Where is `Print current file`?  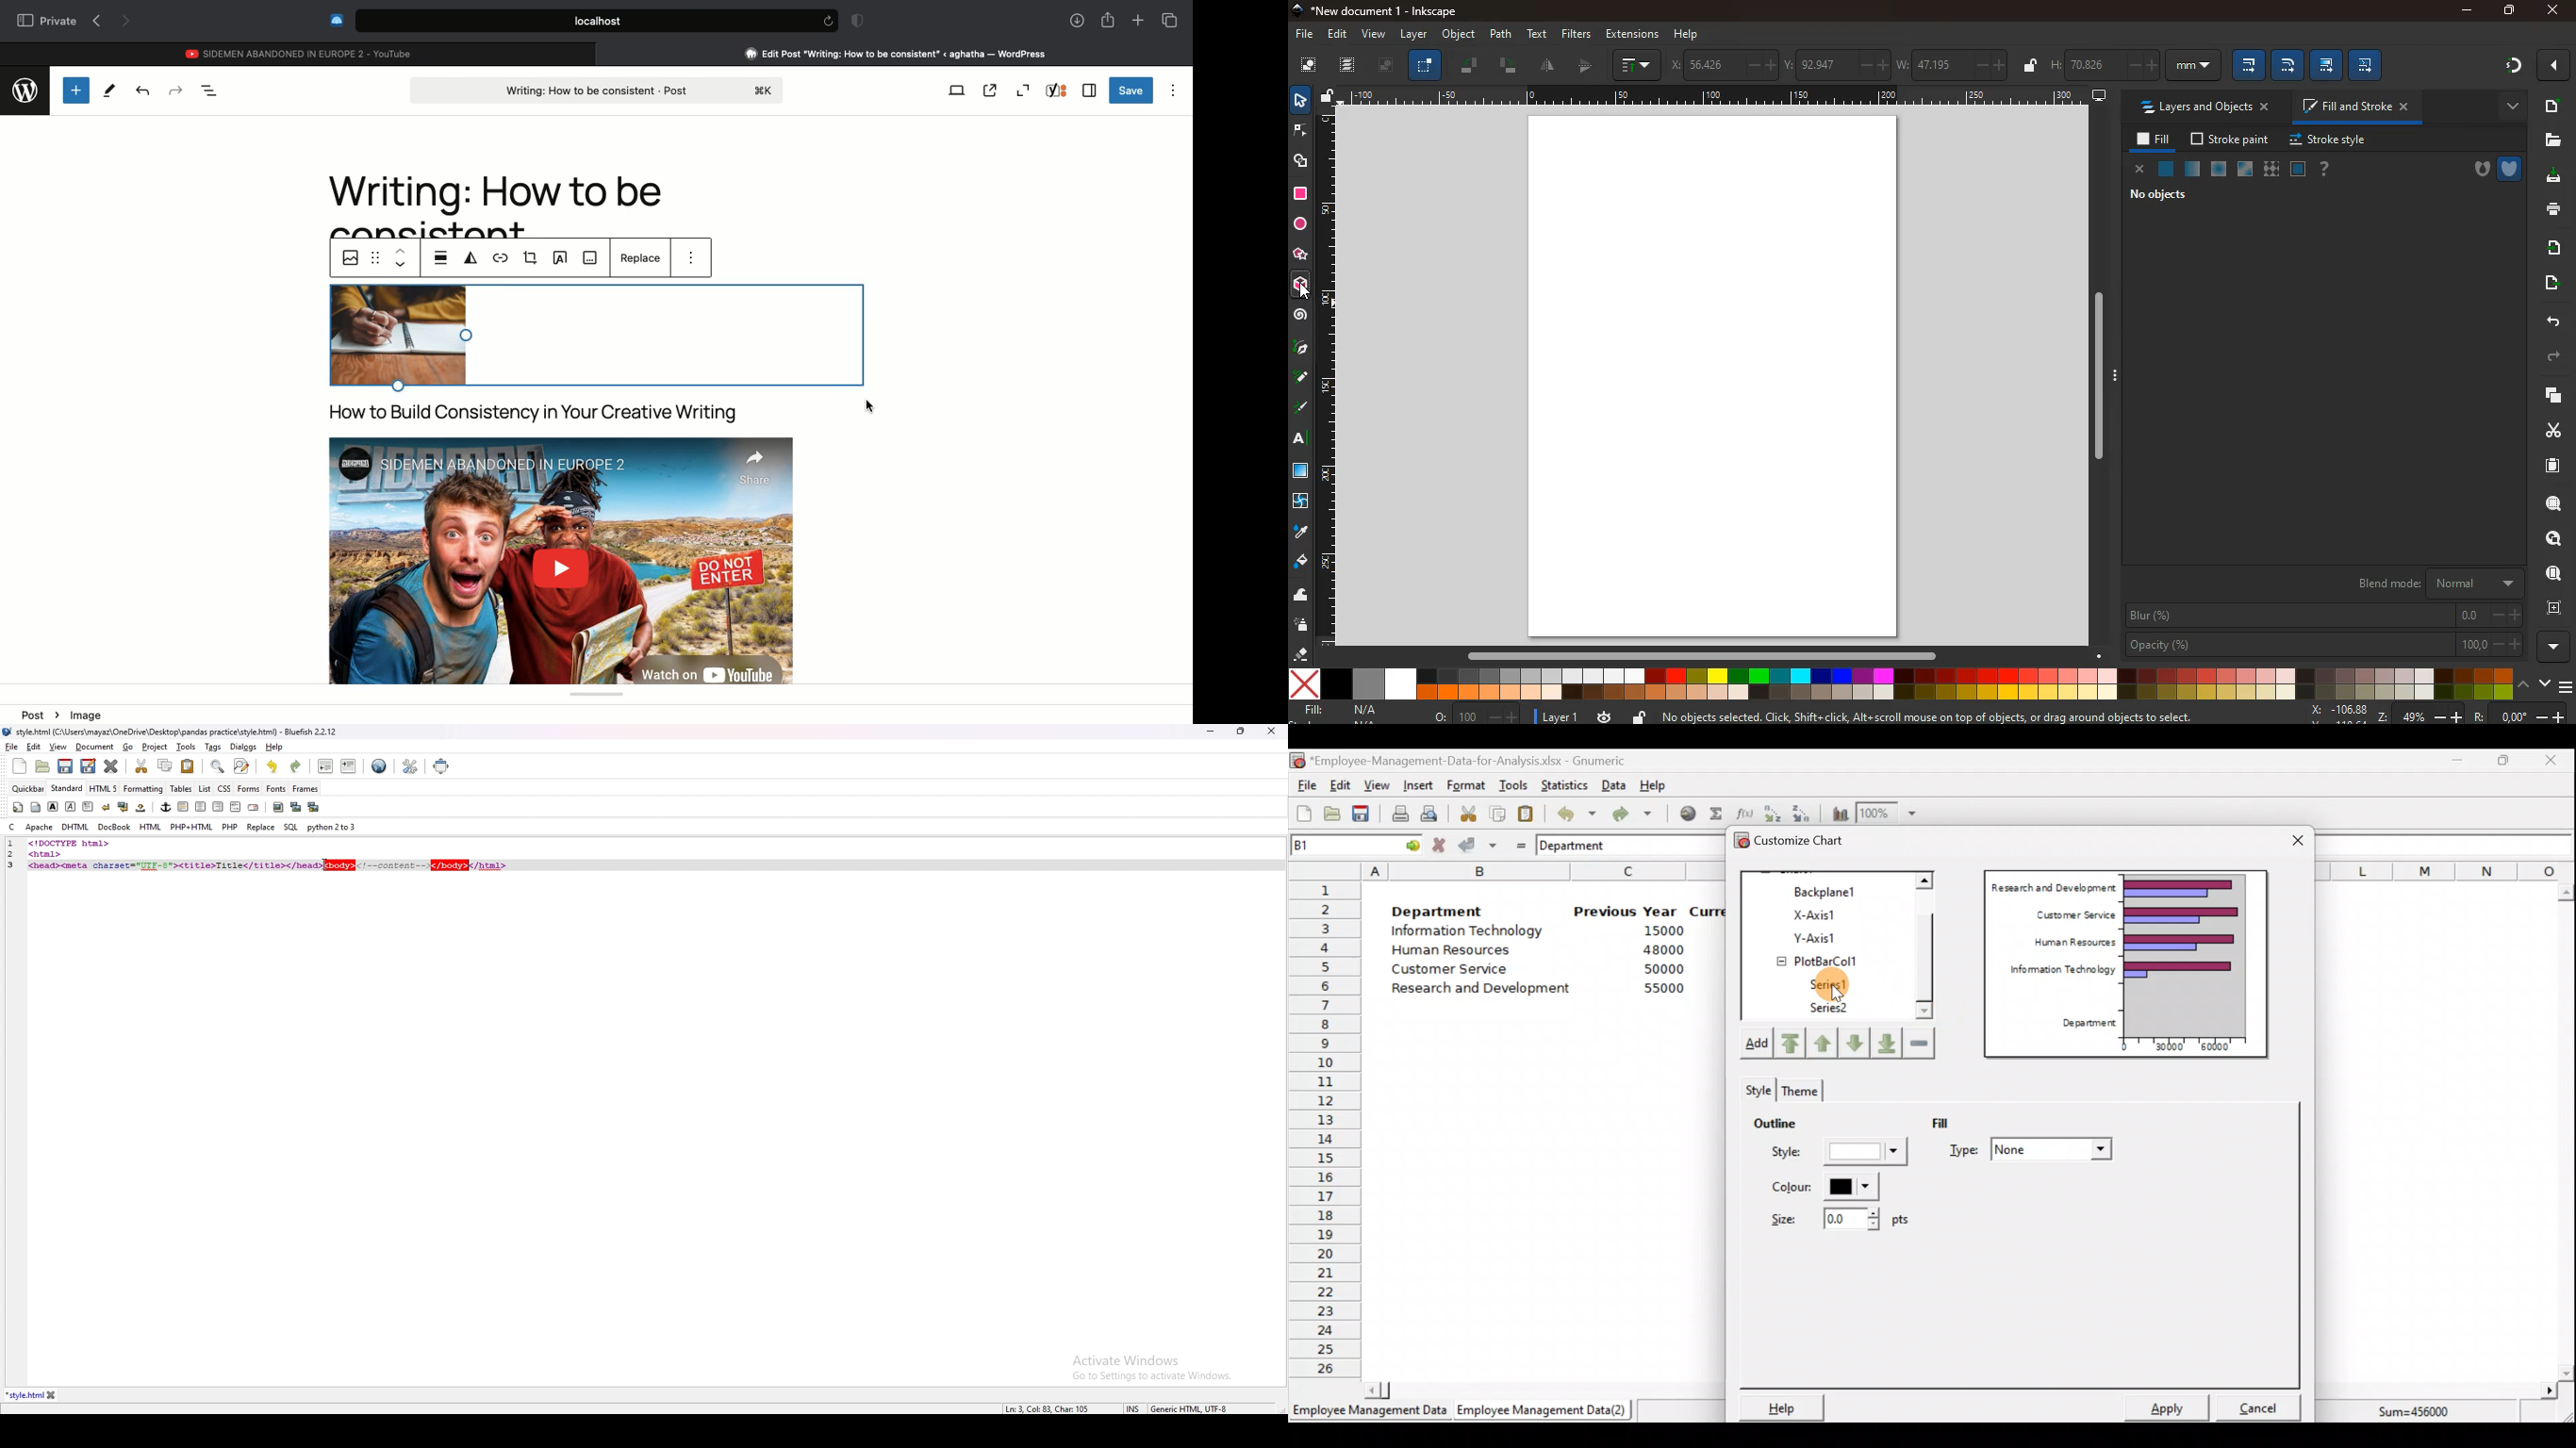
Print current file is located at coordinates (1400, 813).